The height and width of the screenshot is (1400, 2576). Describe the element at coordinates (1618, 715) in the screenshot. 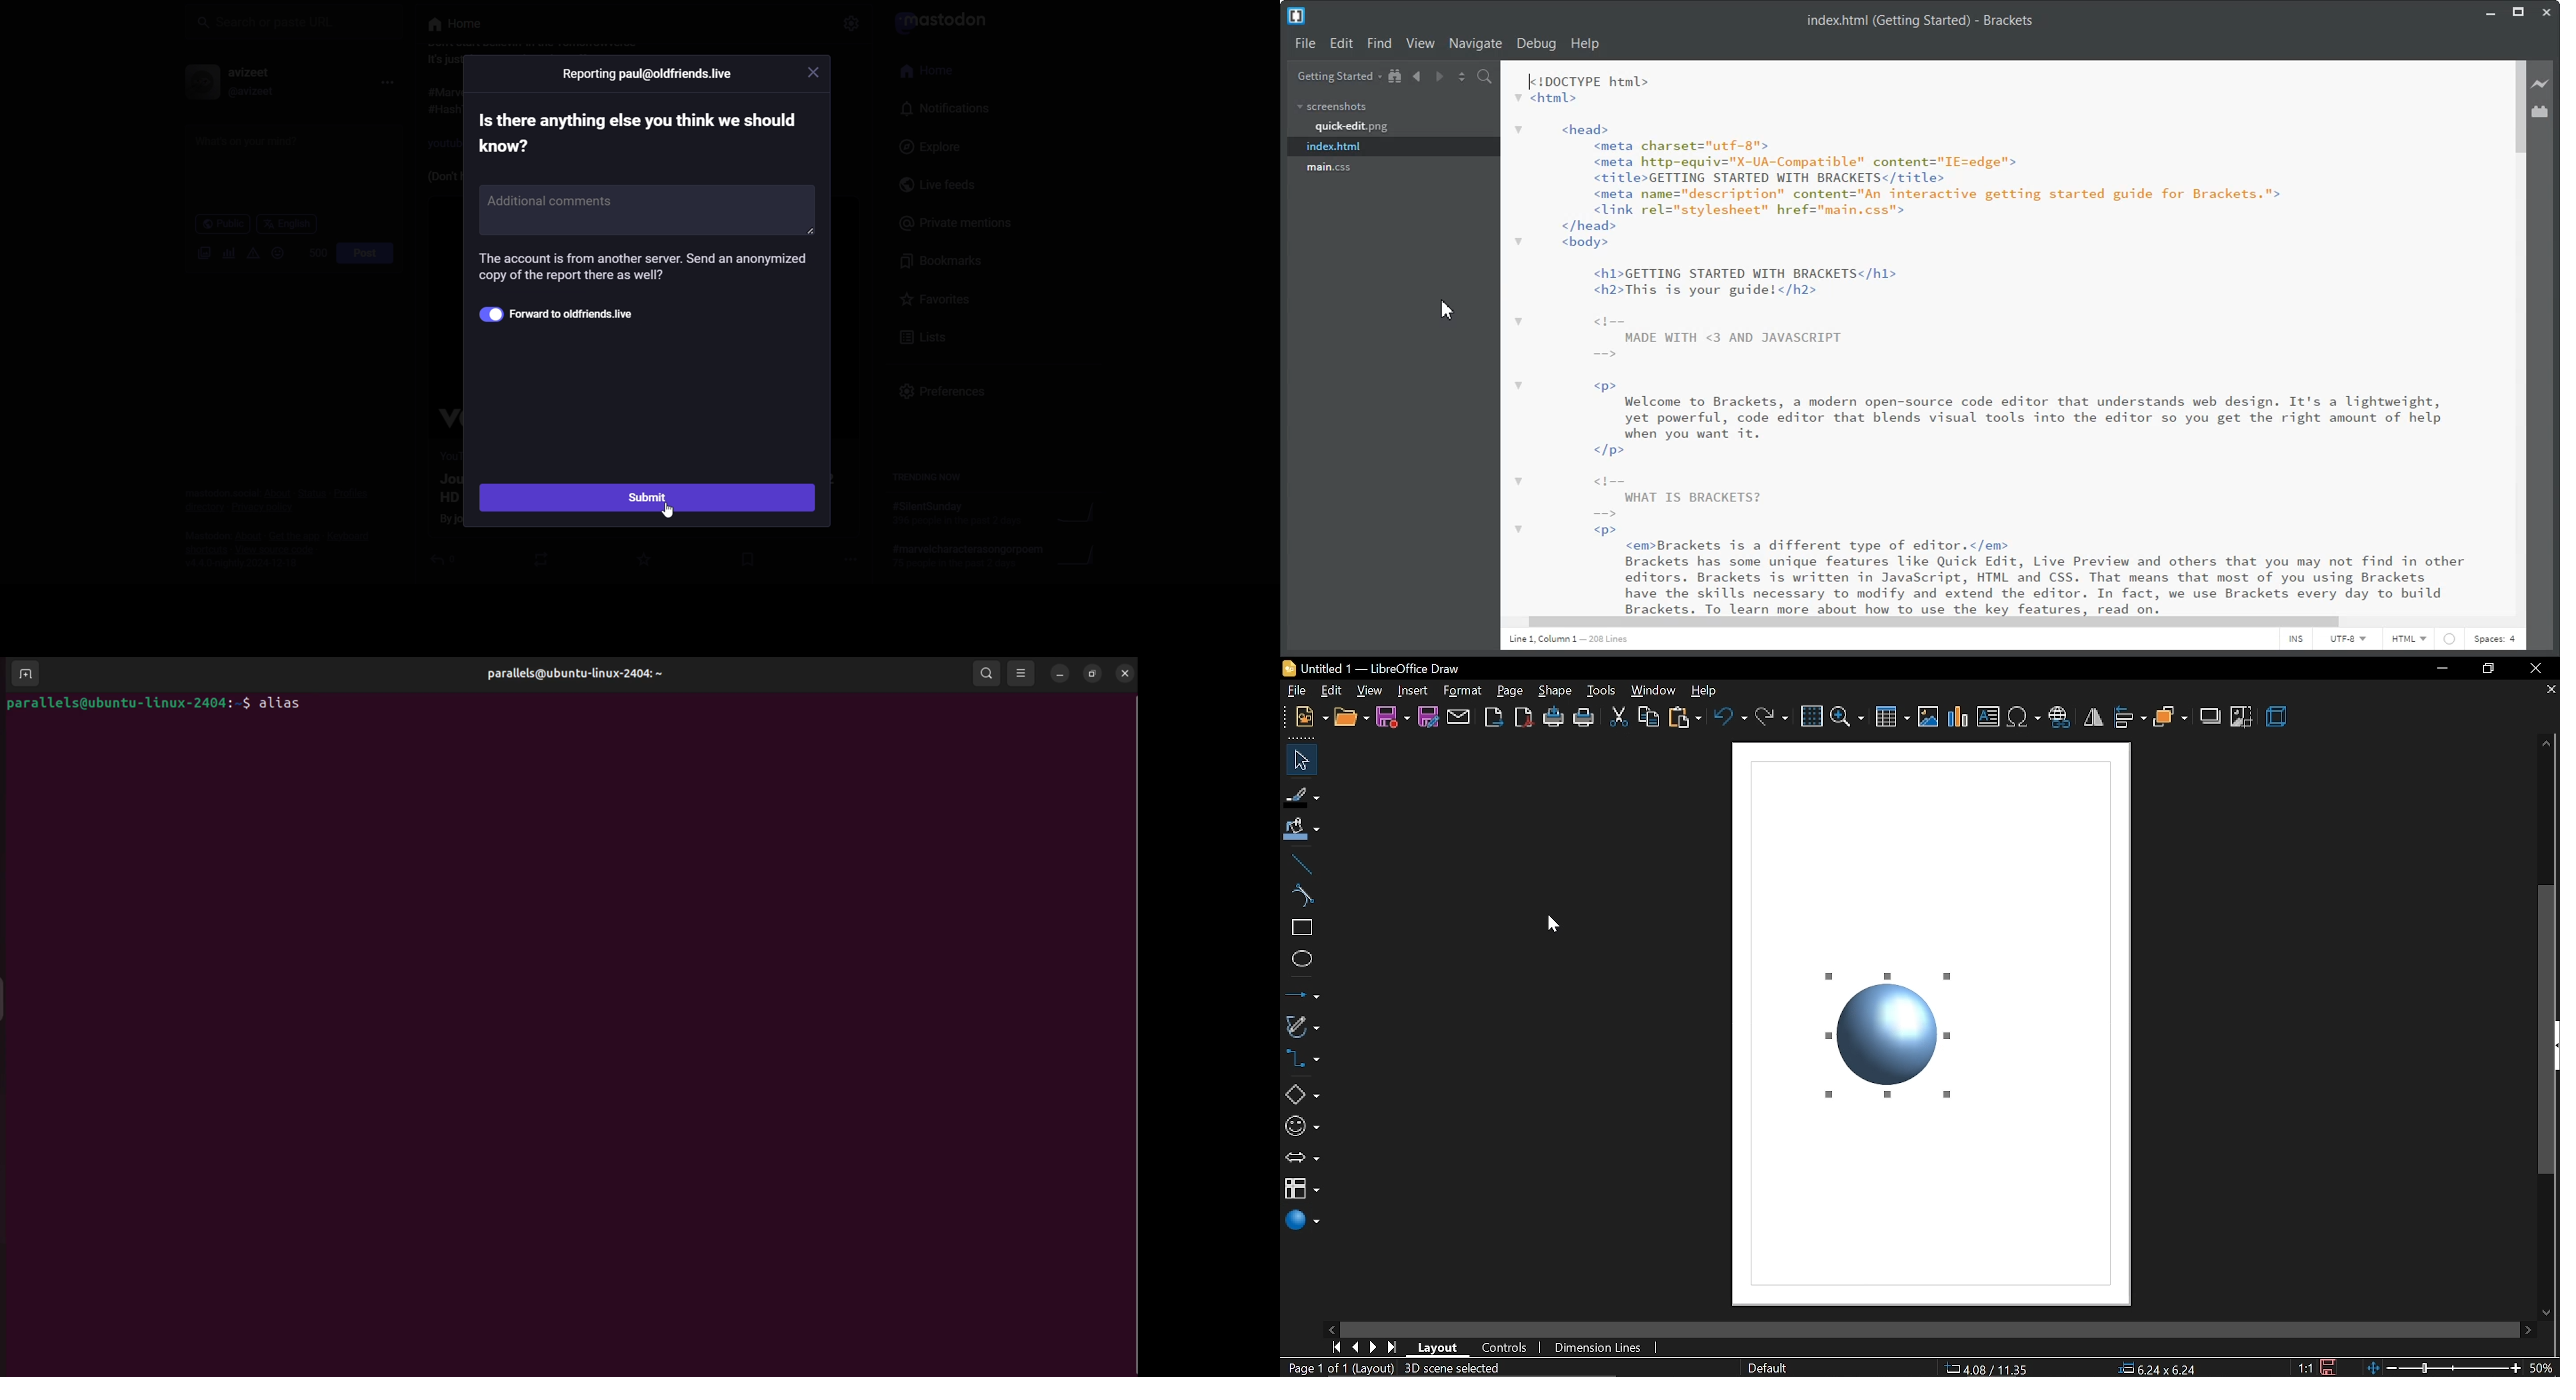

I see `cut` at that location.